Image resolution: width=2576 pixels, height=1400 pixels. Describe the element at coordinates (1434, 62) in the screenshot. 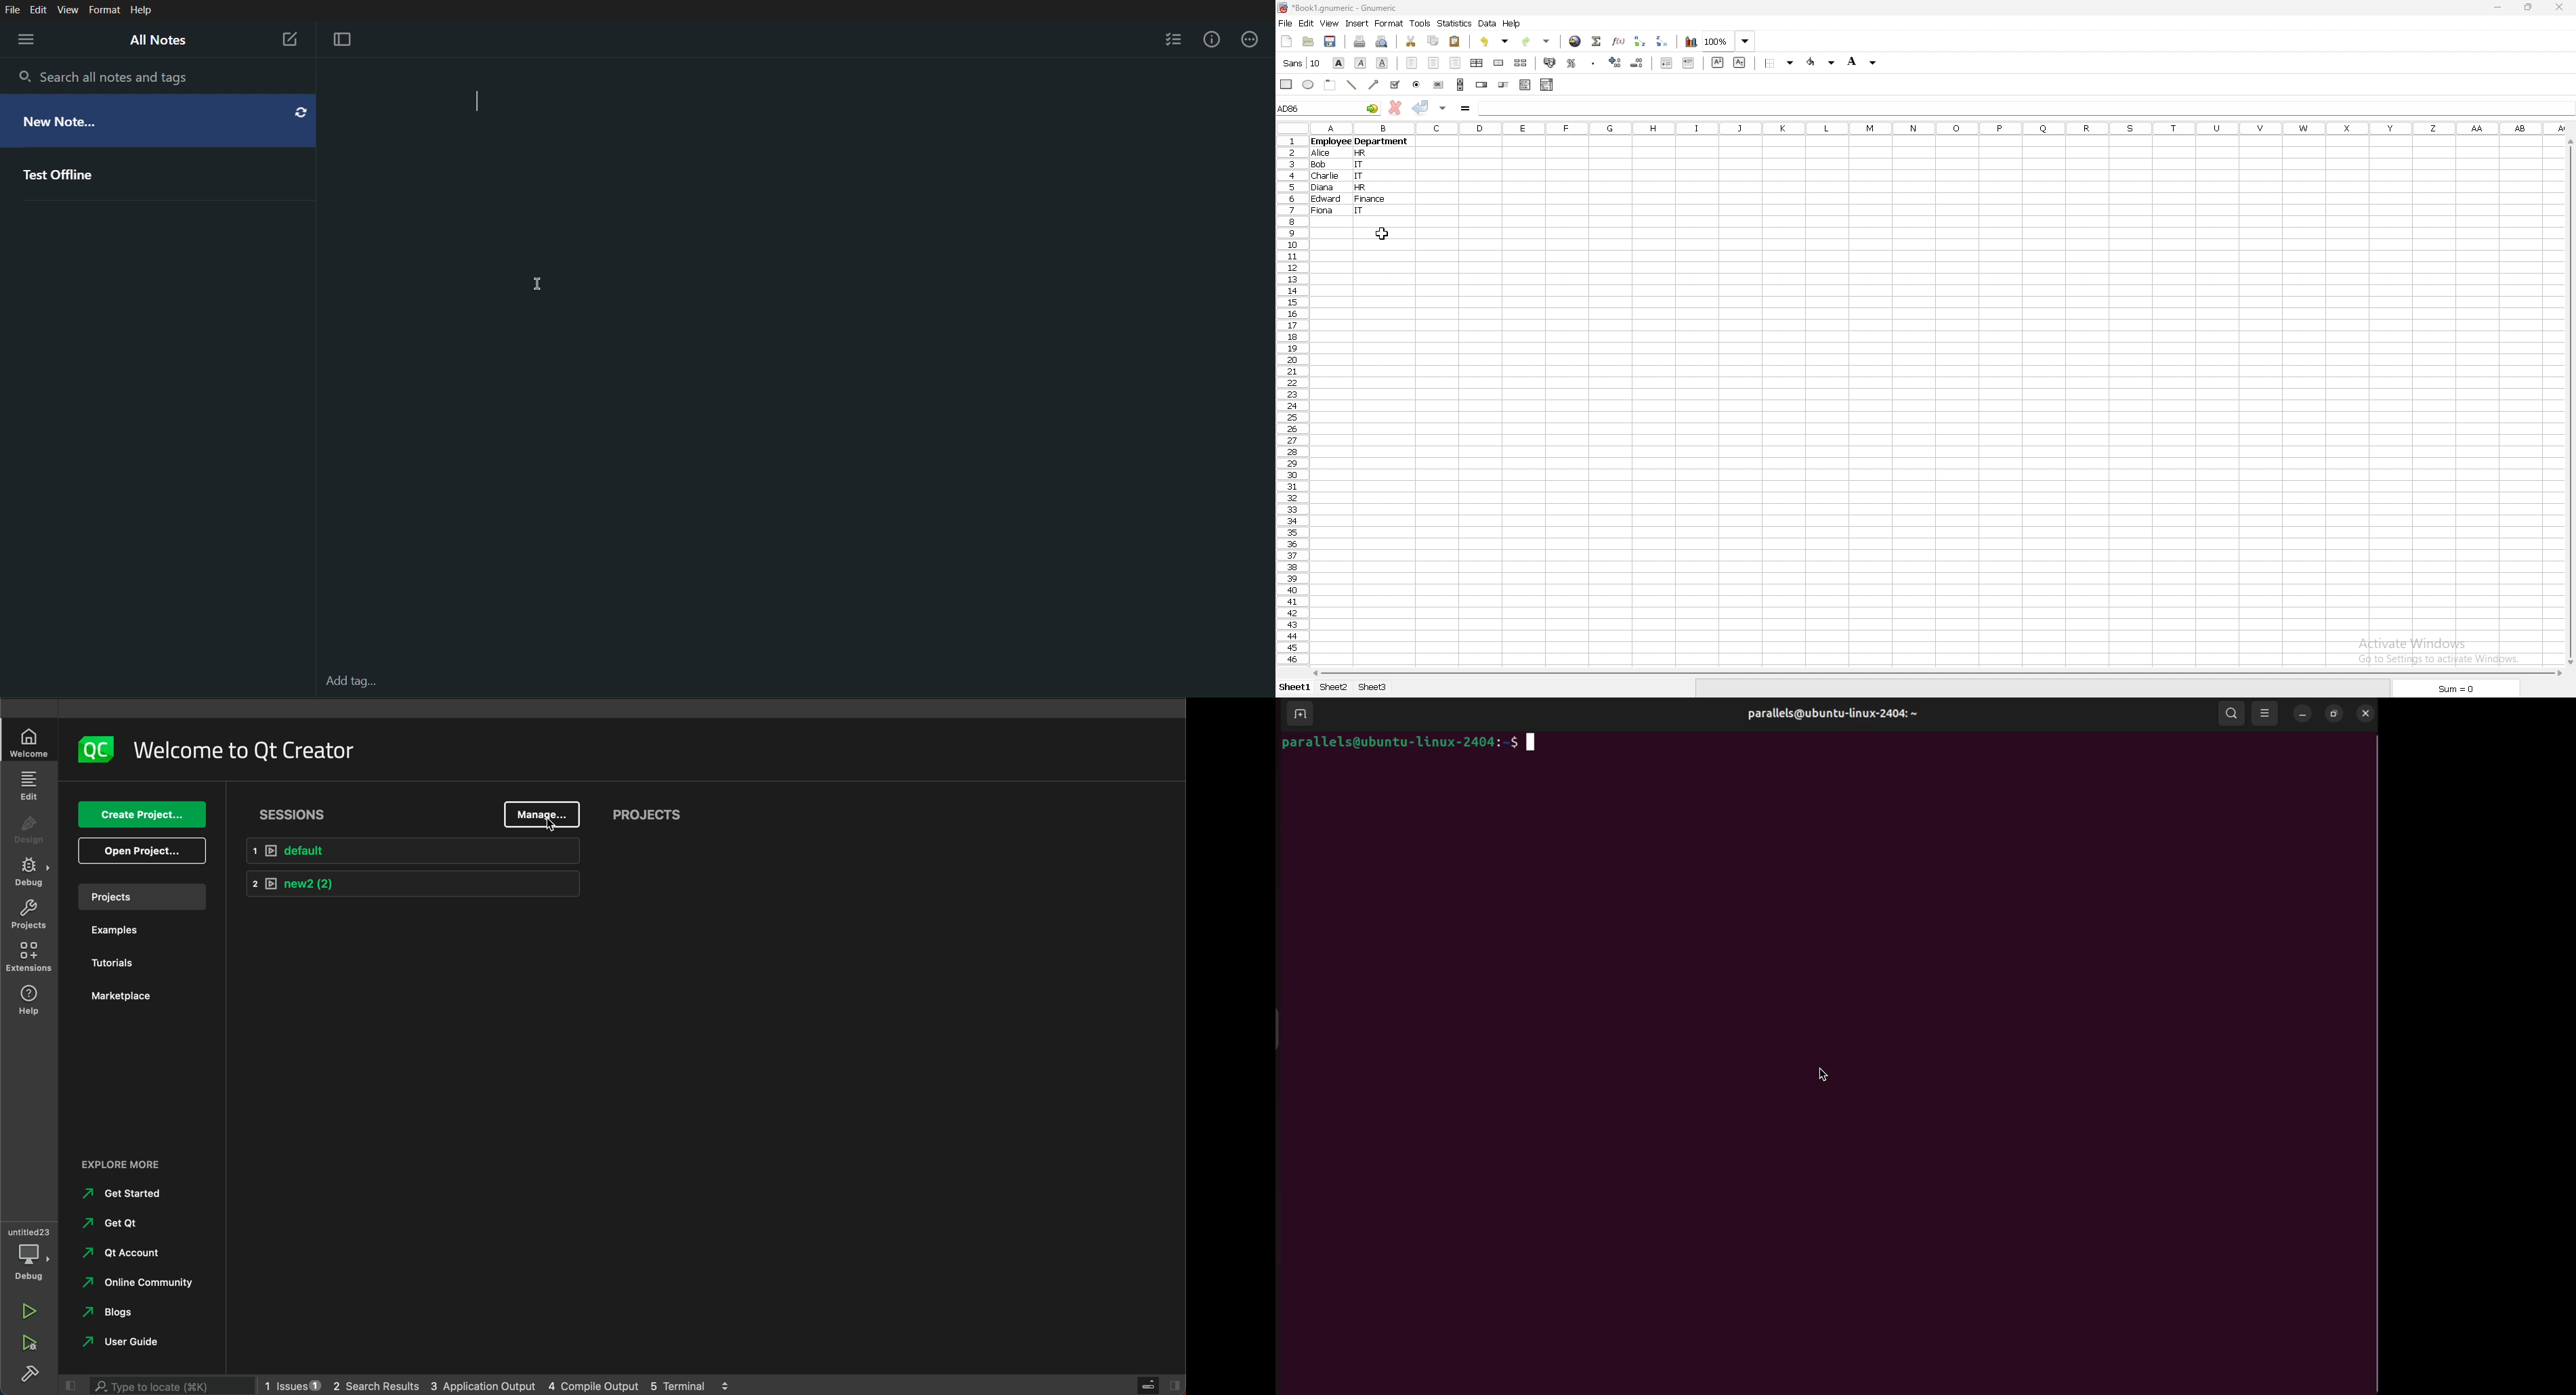

I see `centre` at that location.